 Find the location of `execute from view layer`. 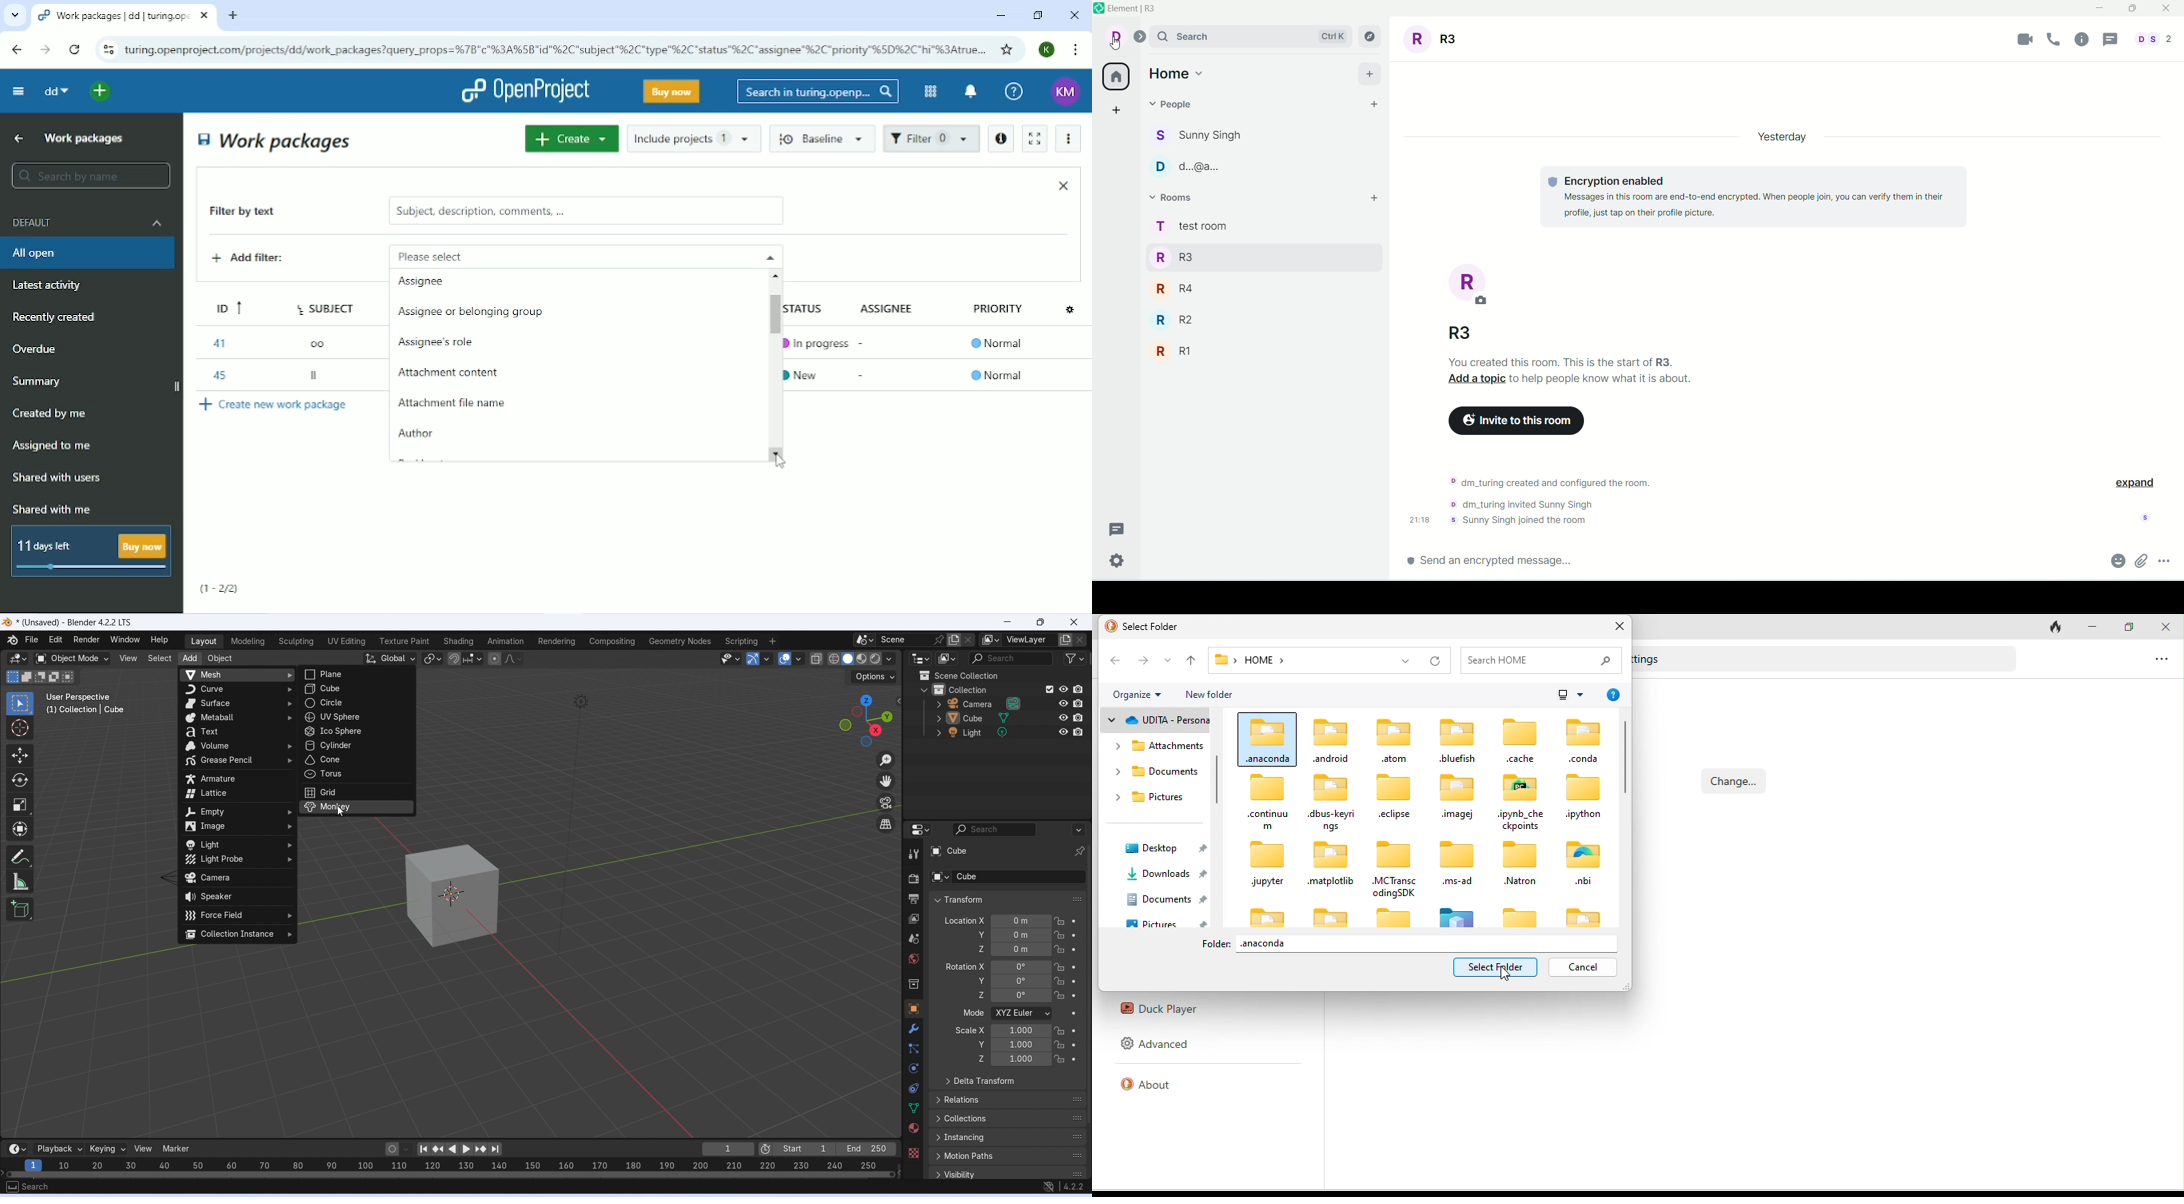

execute from view layer is located at coordinates (1049, 689).